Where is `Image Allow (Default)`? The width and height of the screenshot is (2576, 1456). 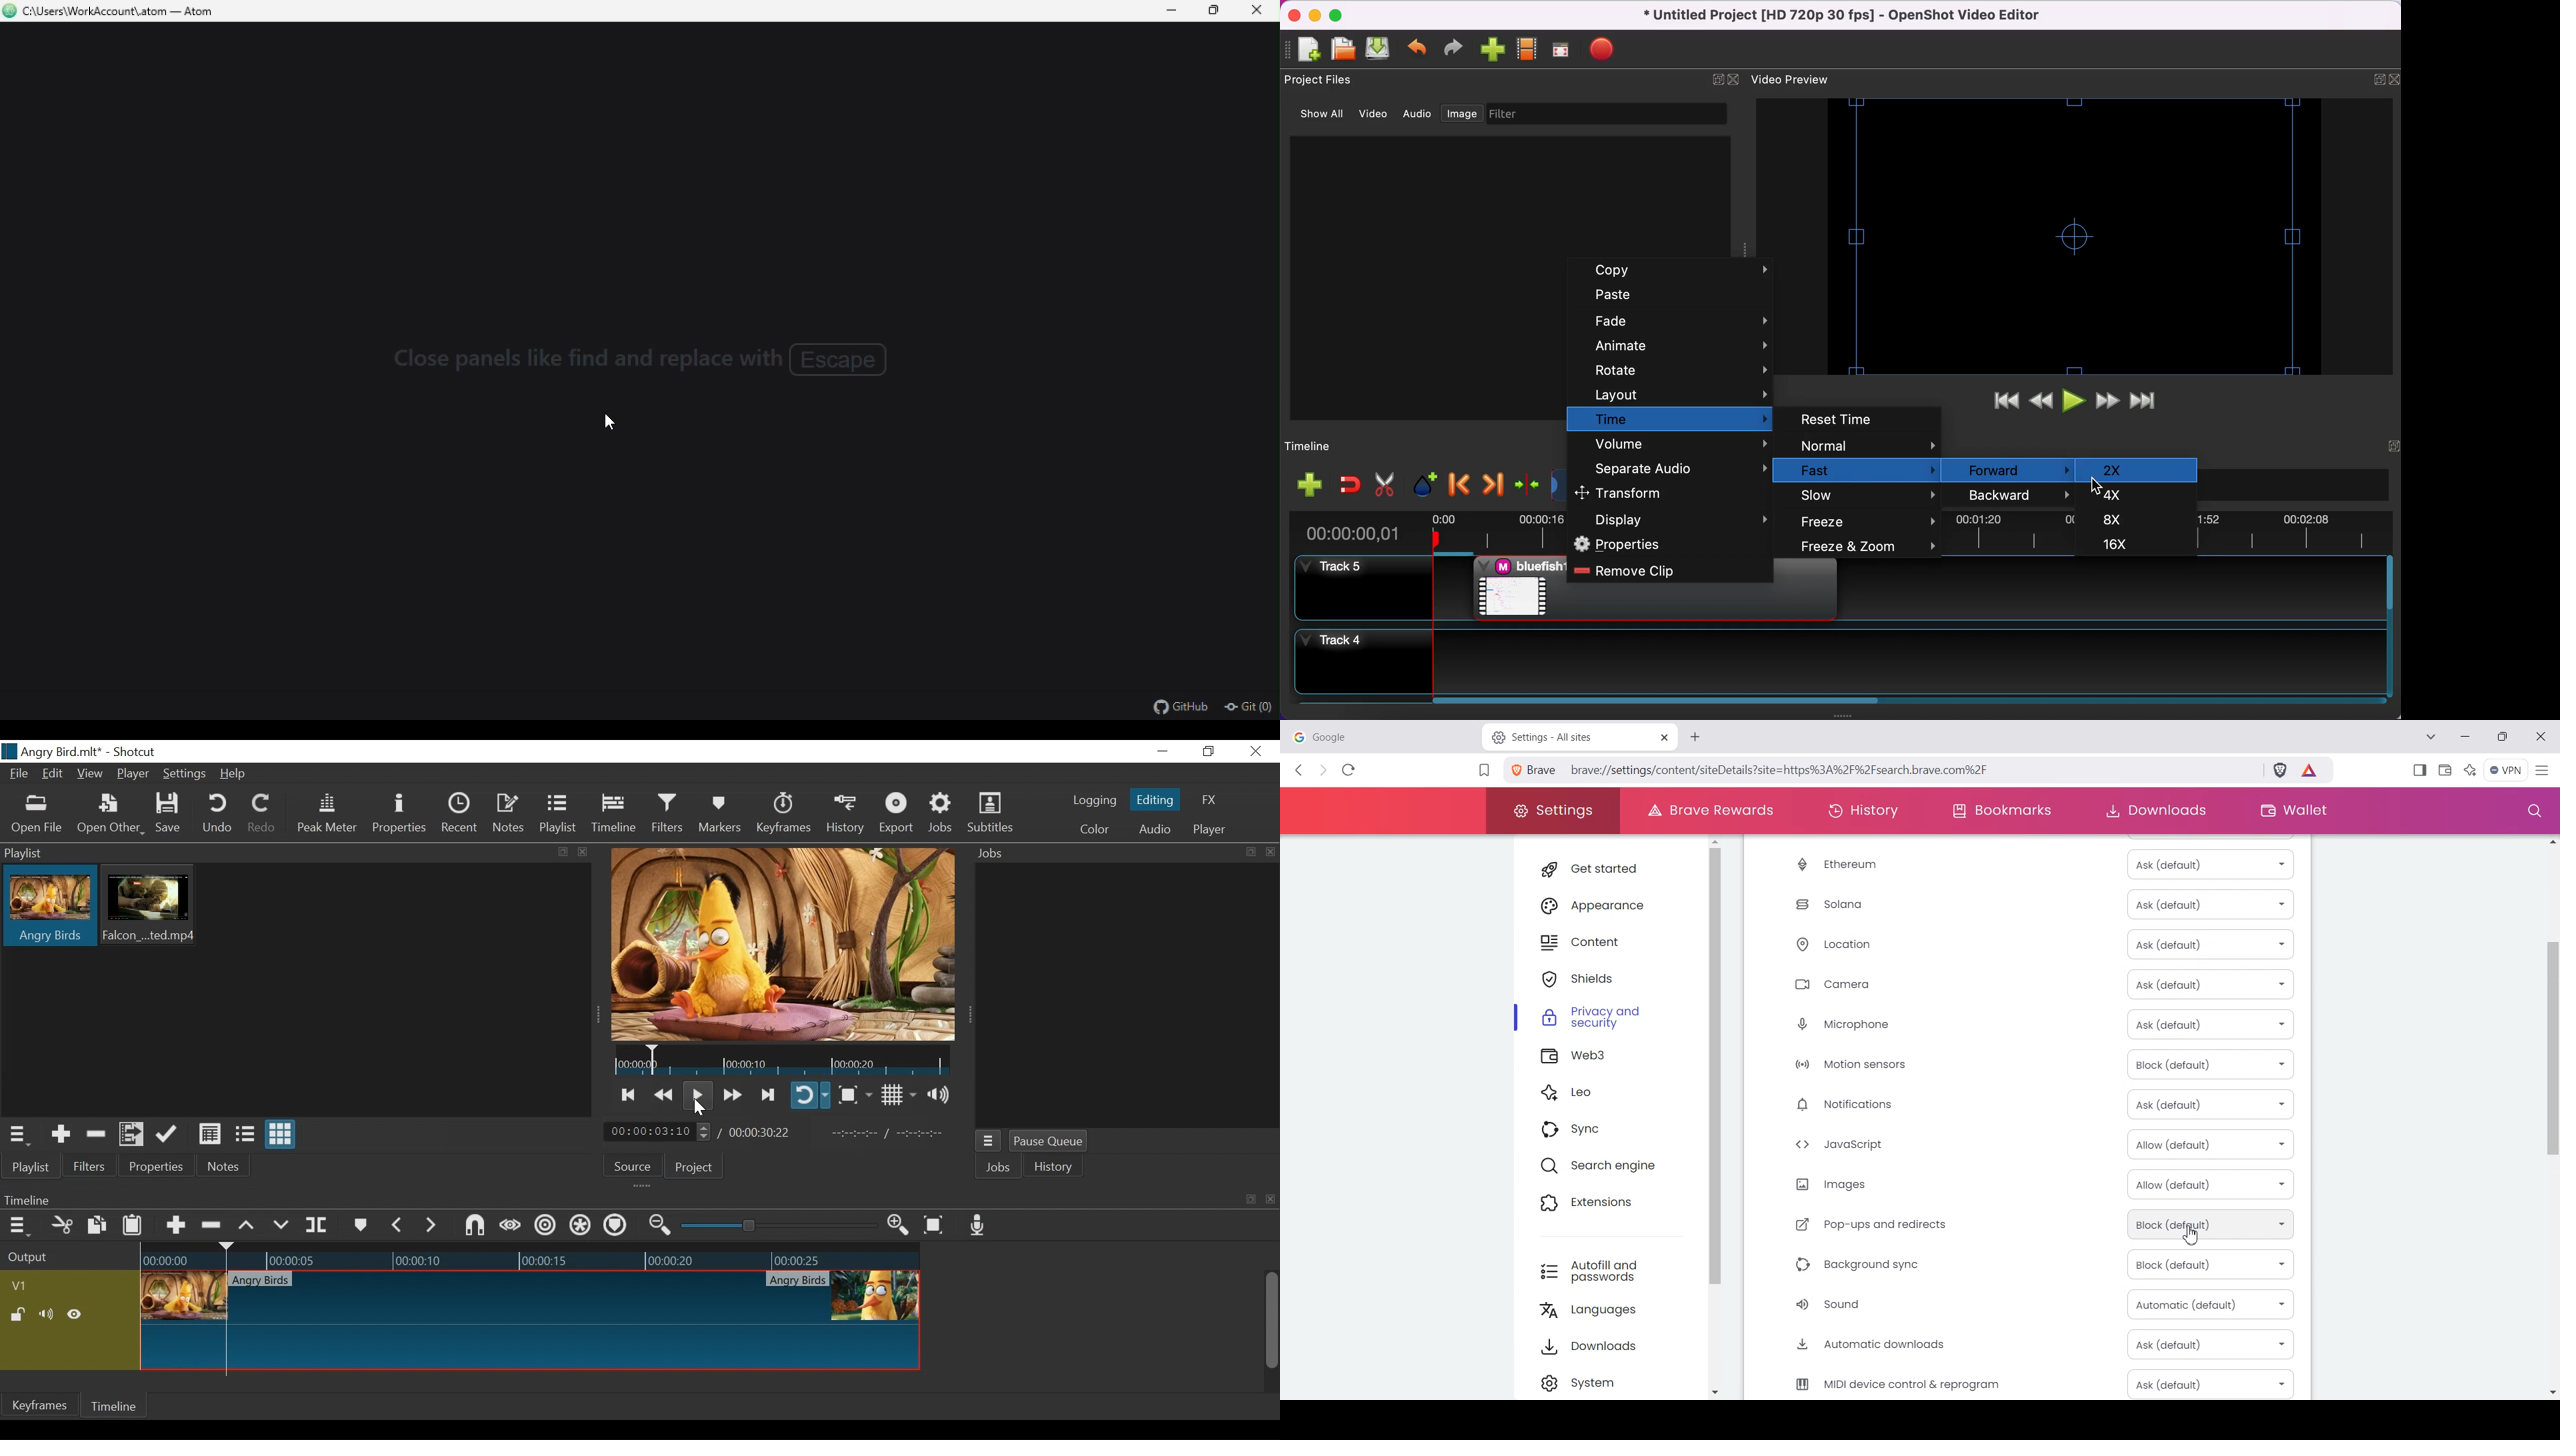 Image Allow (Default) is located at coordinates (2030, 1185).